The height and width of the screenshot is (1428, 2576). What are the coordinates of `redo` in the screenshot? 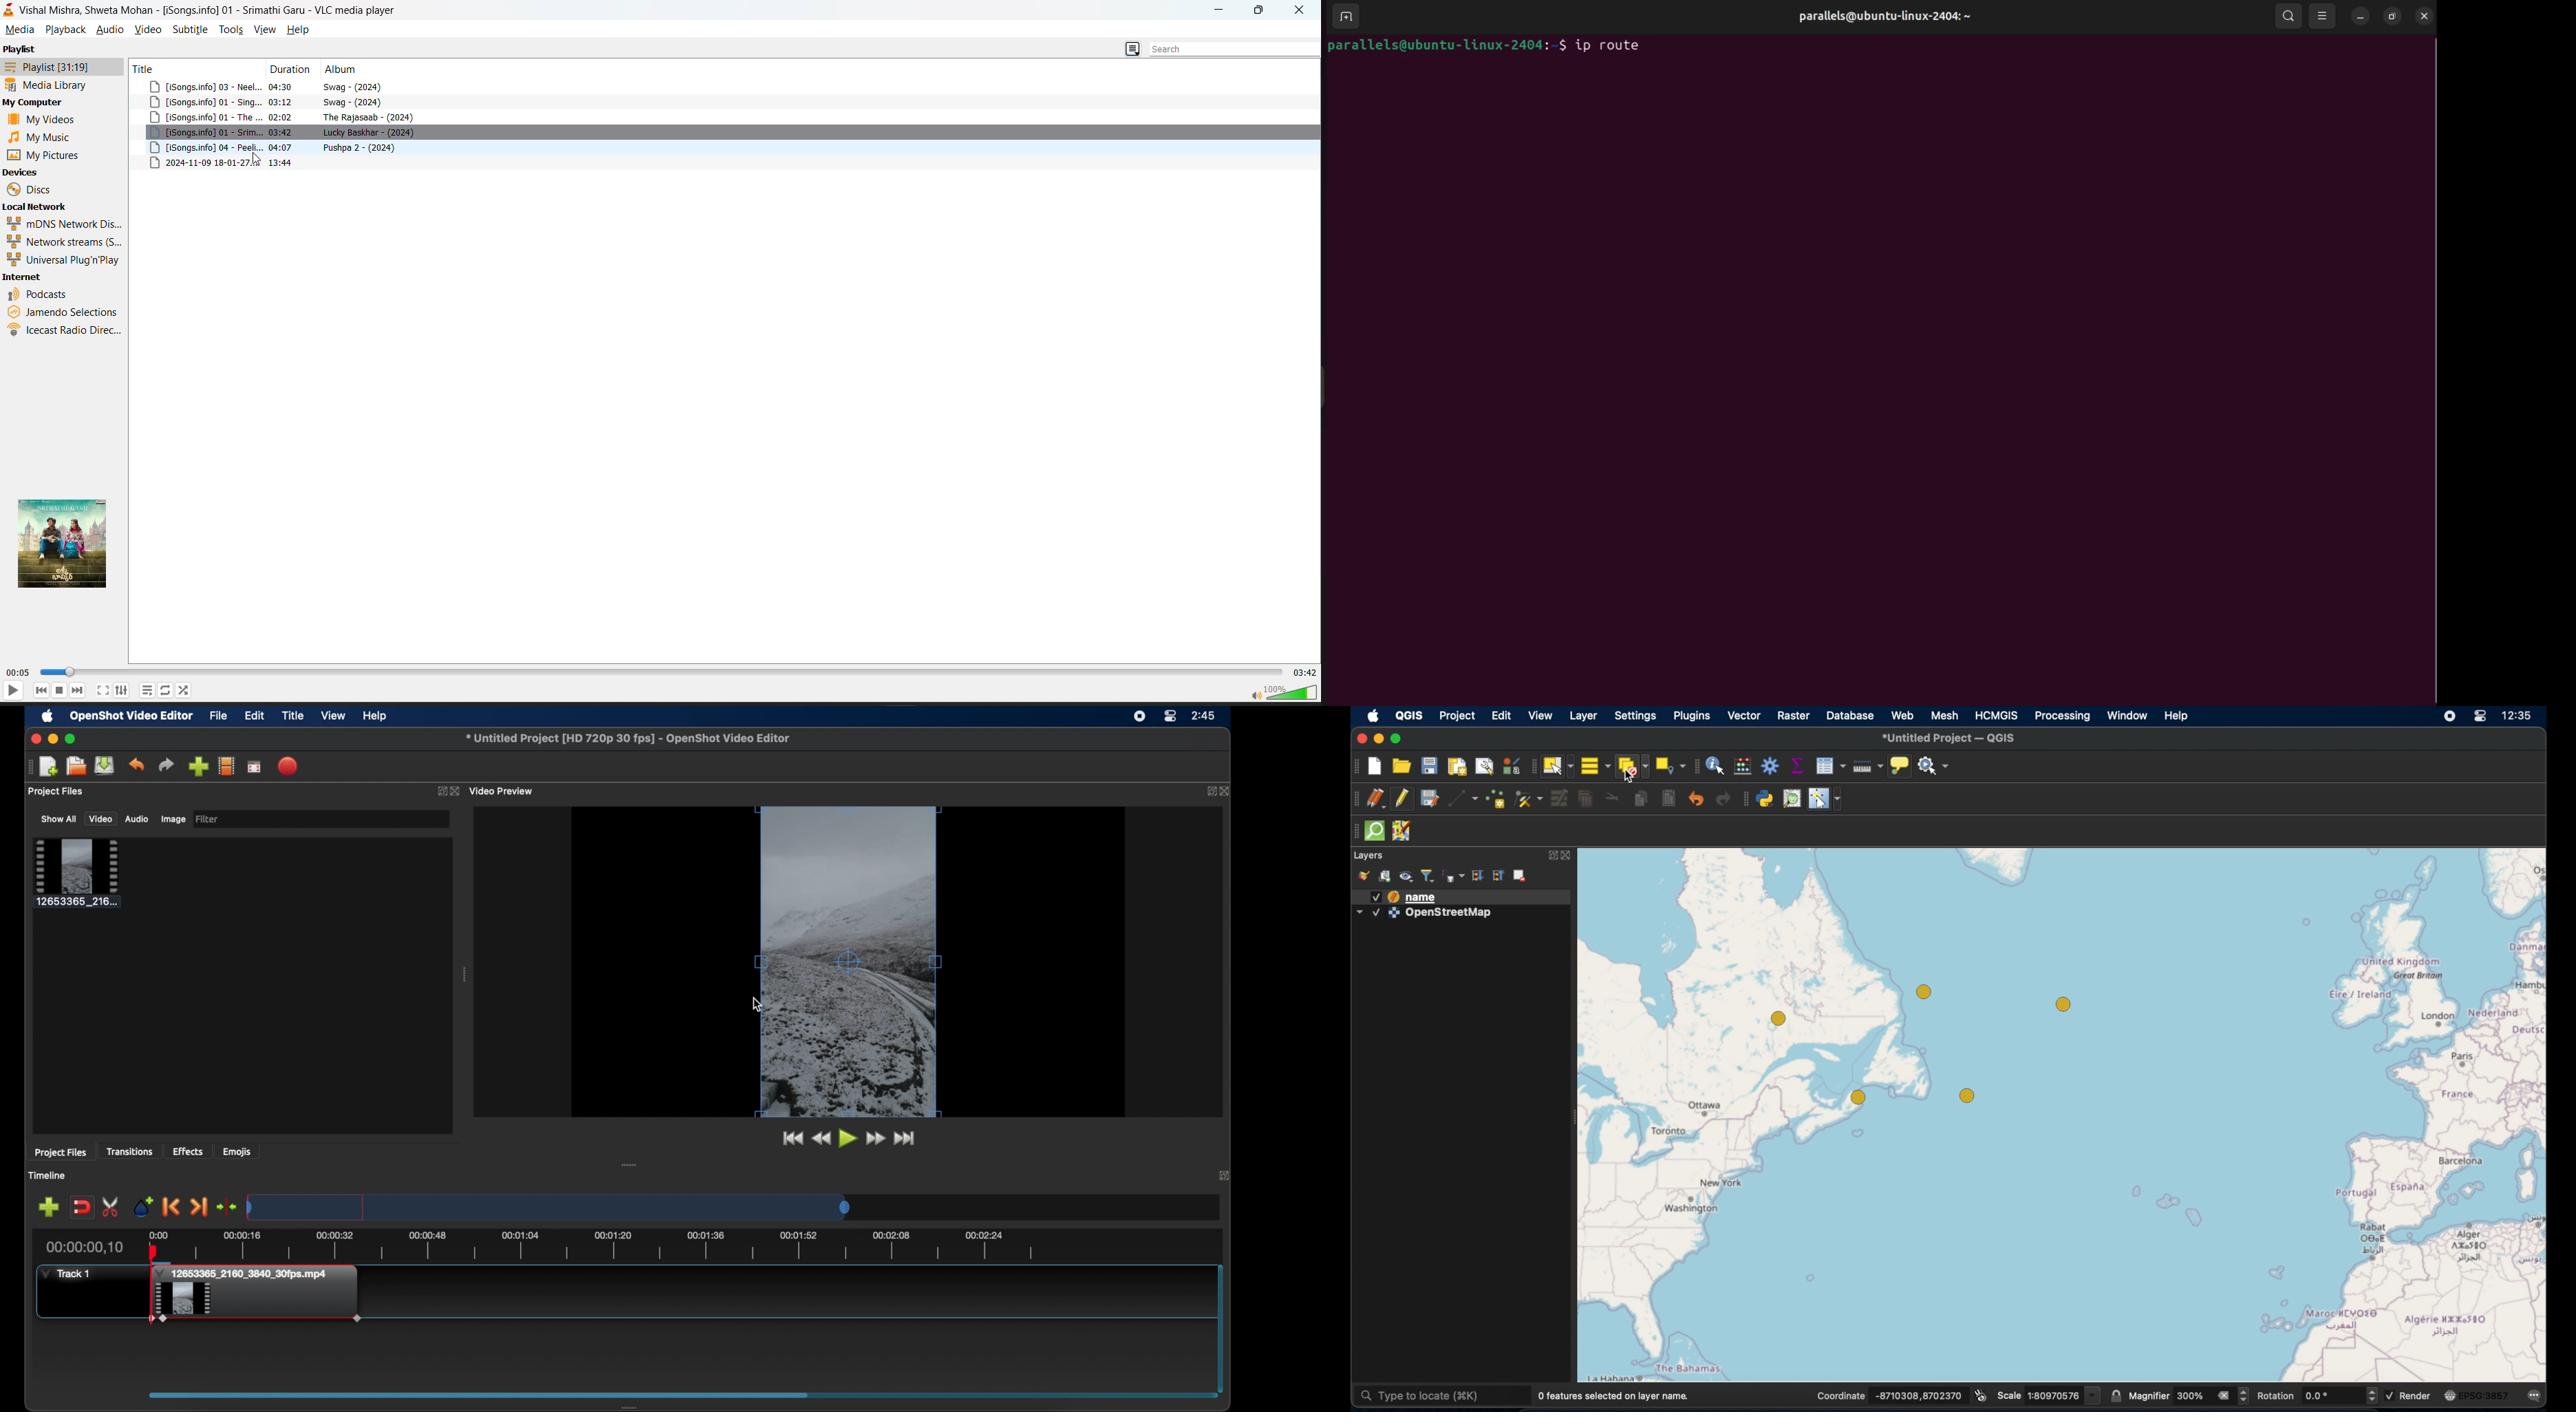 It's located at (1724, 799).